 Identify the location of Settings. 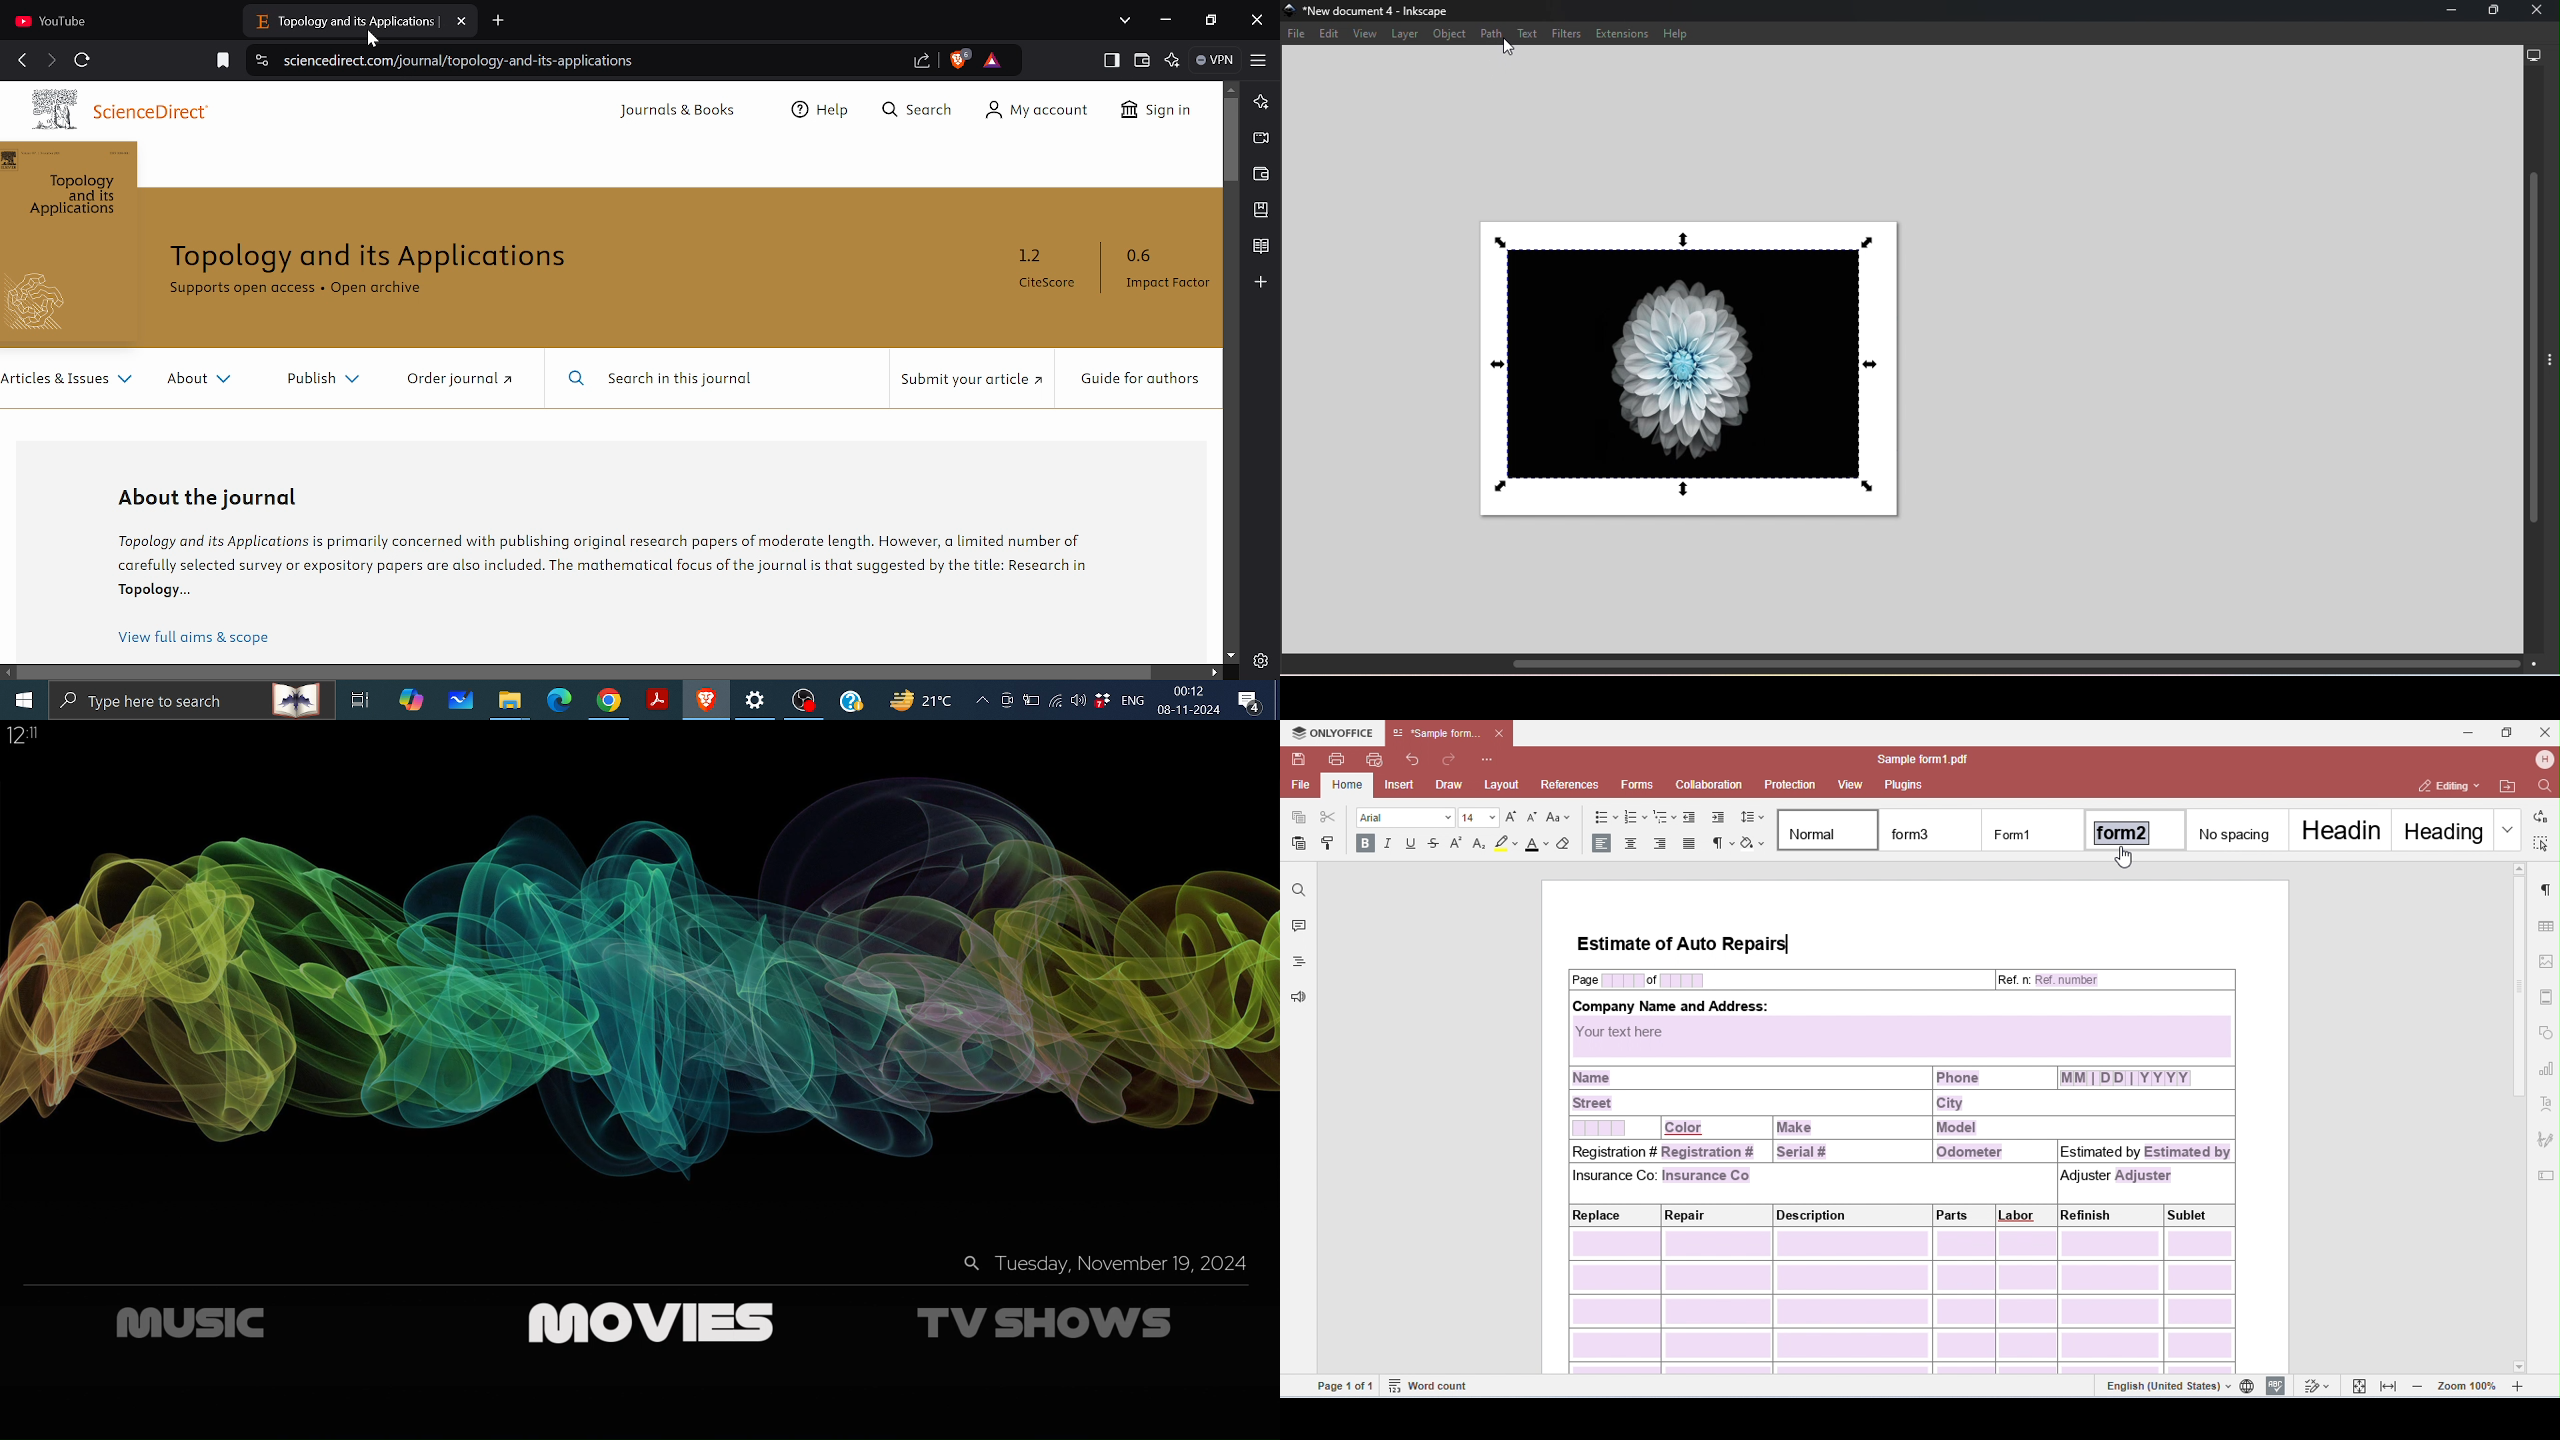
(757, 701).